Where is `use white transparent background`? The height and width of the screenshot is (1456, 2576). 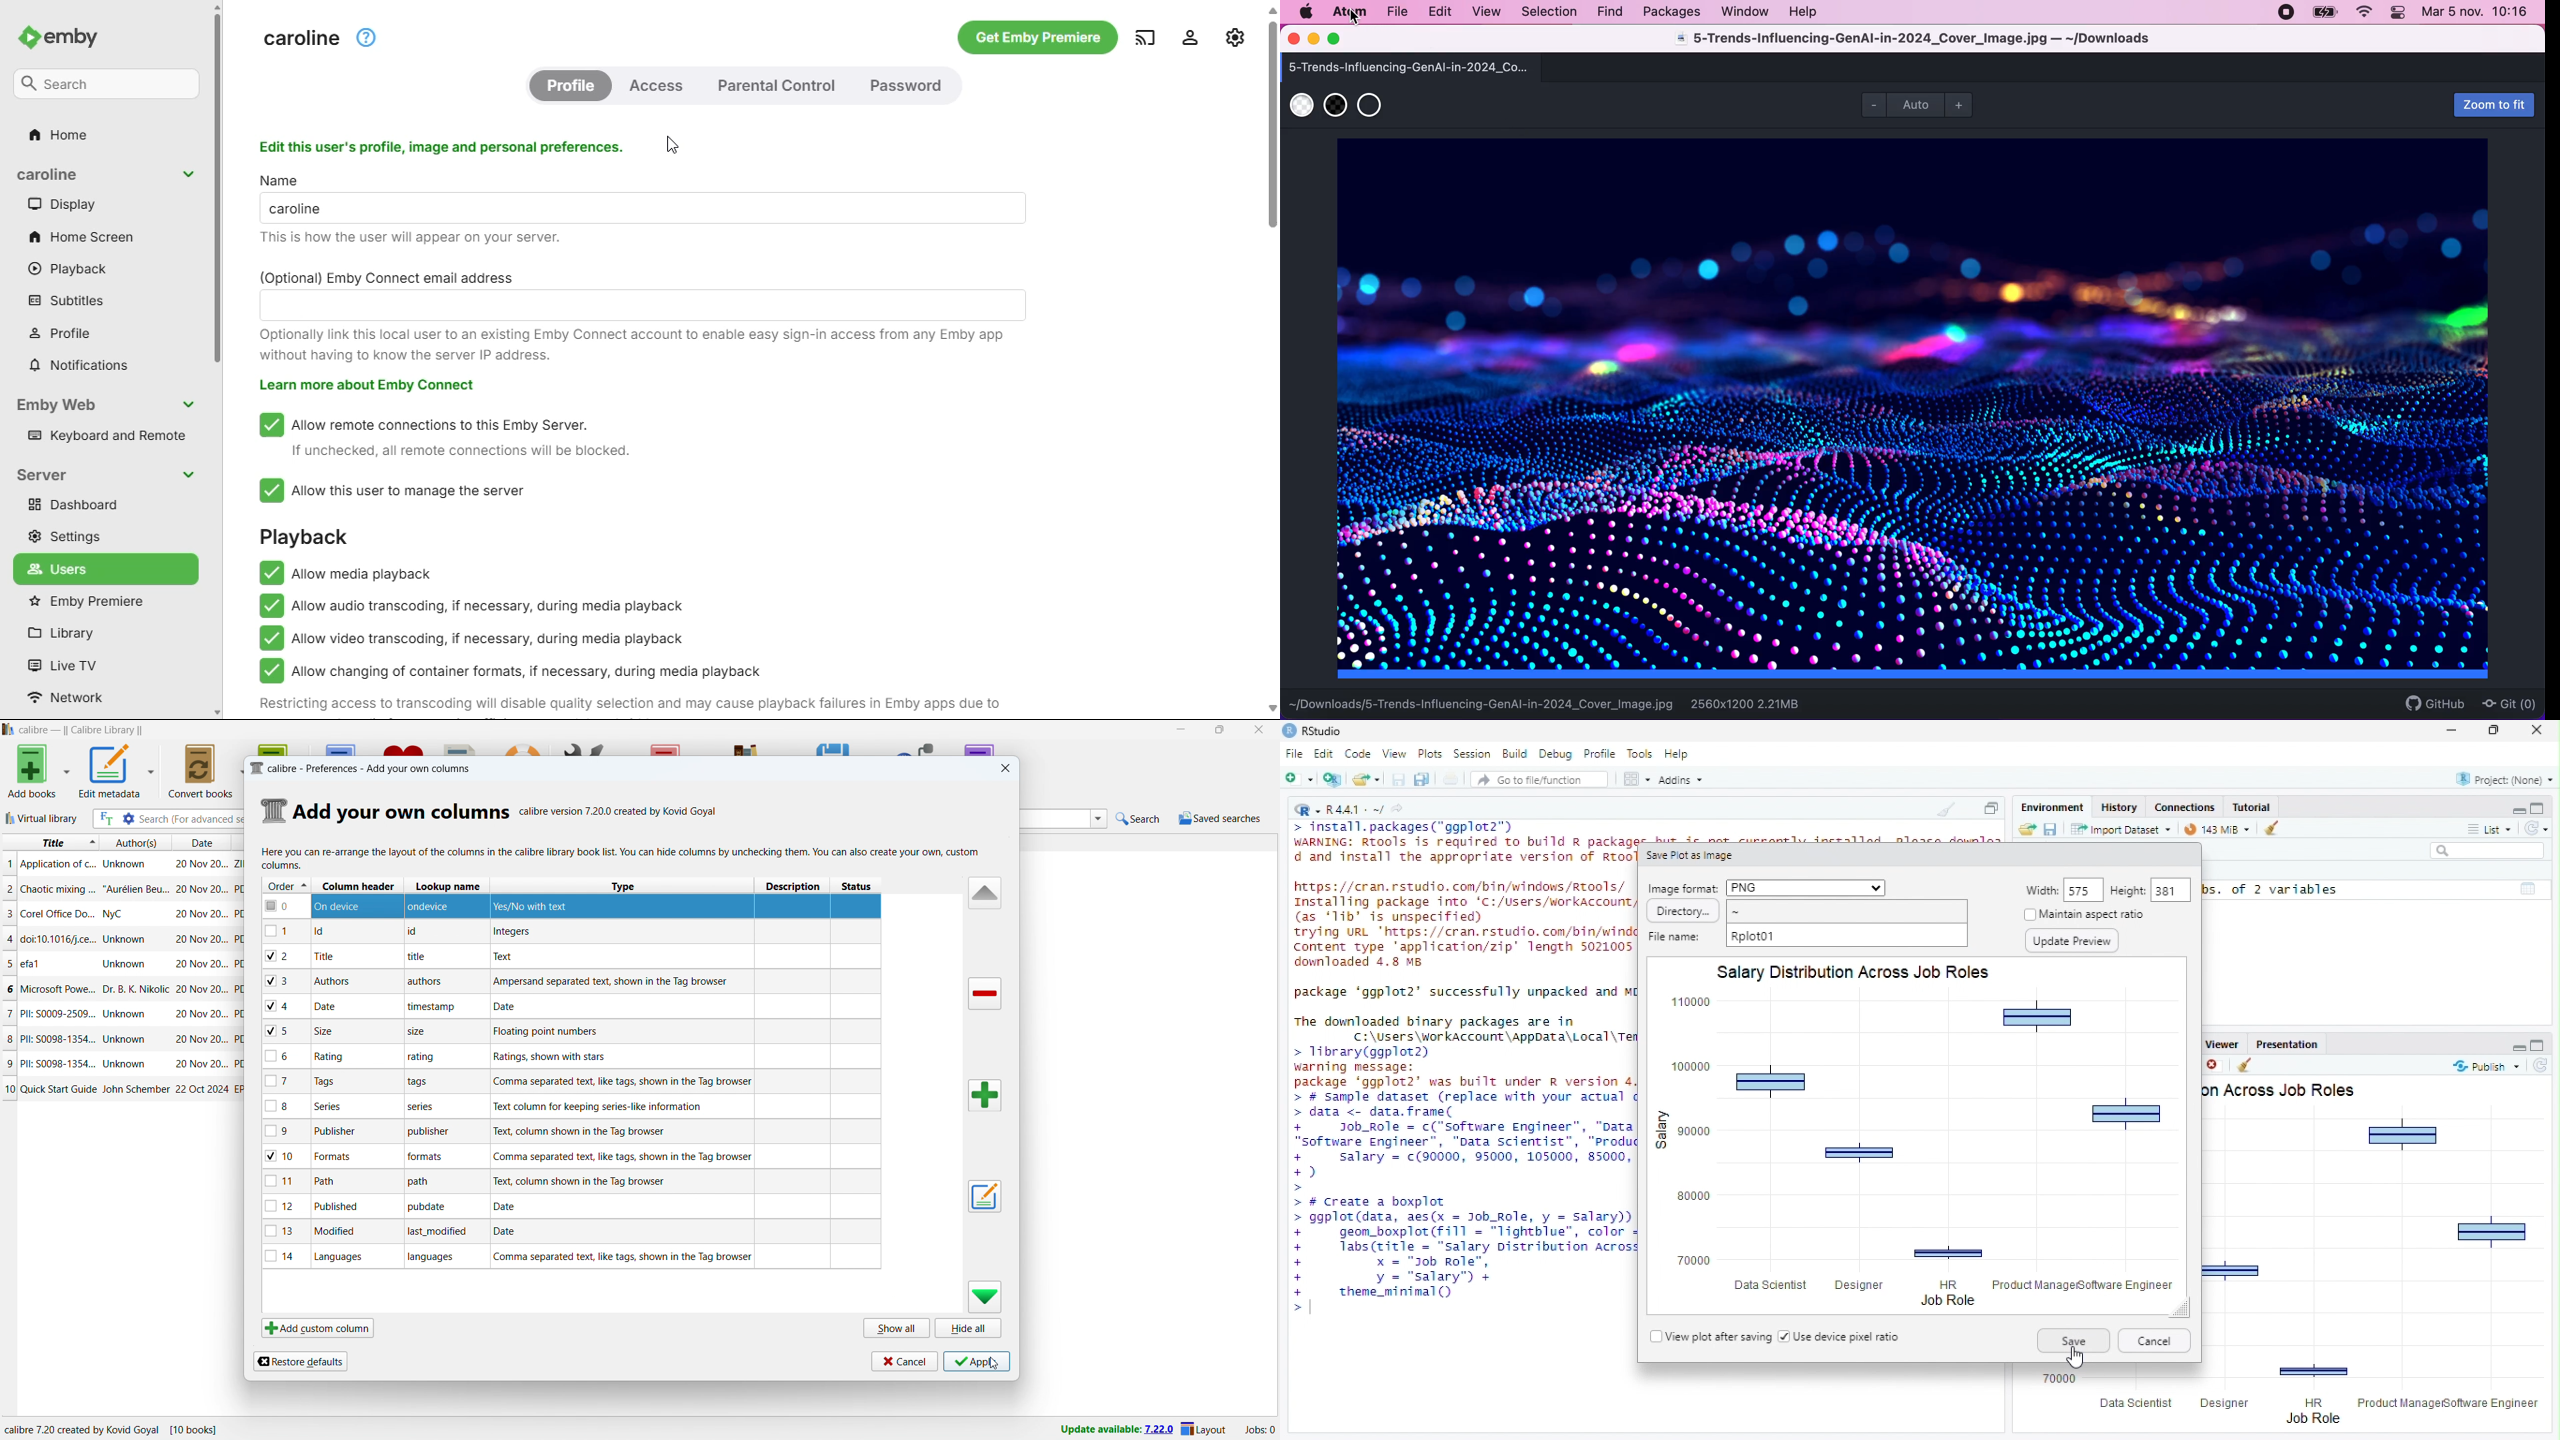 use white transparent background is located at coordinates (1301, 106).